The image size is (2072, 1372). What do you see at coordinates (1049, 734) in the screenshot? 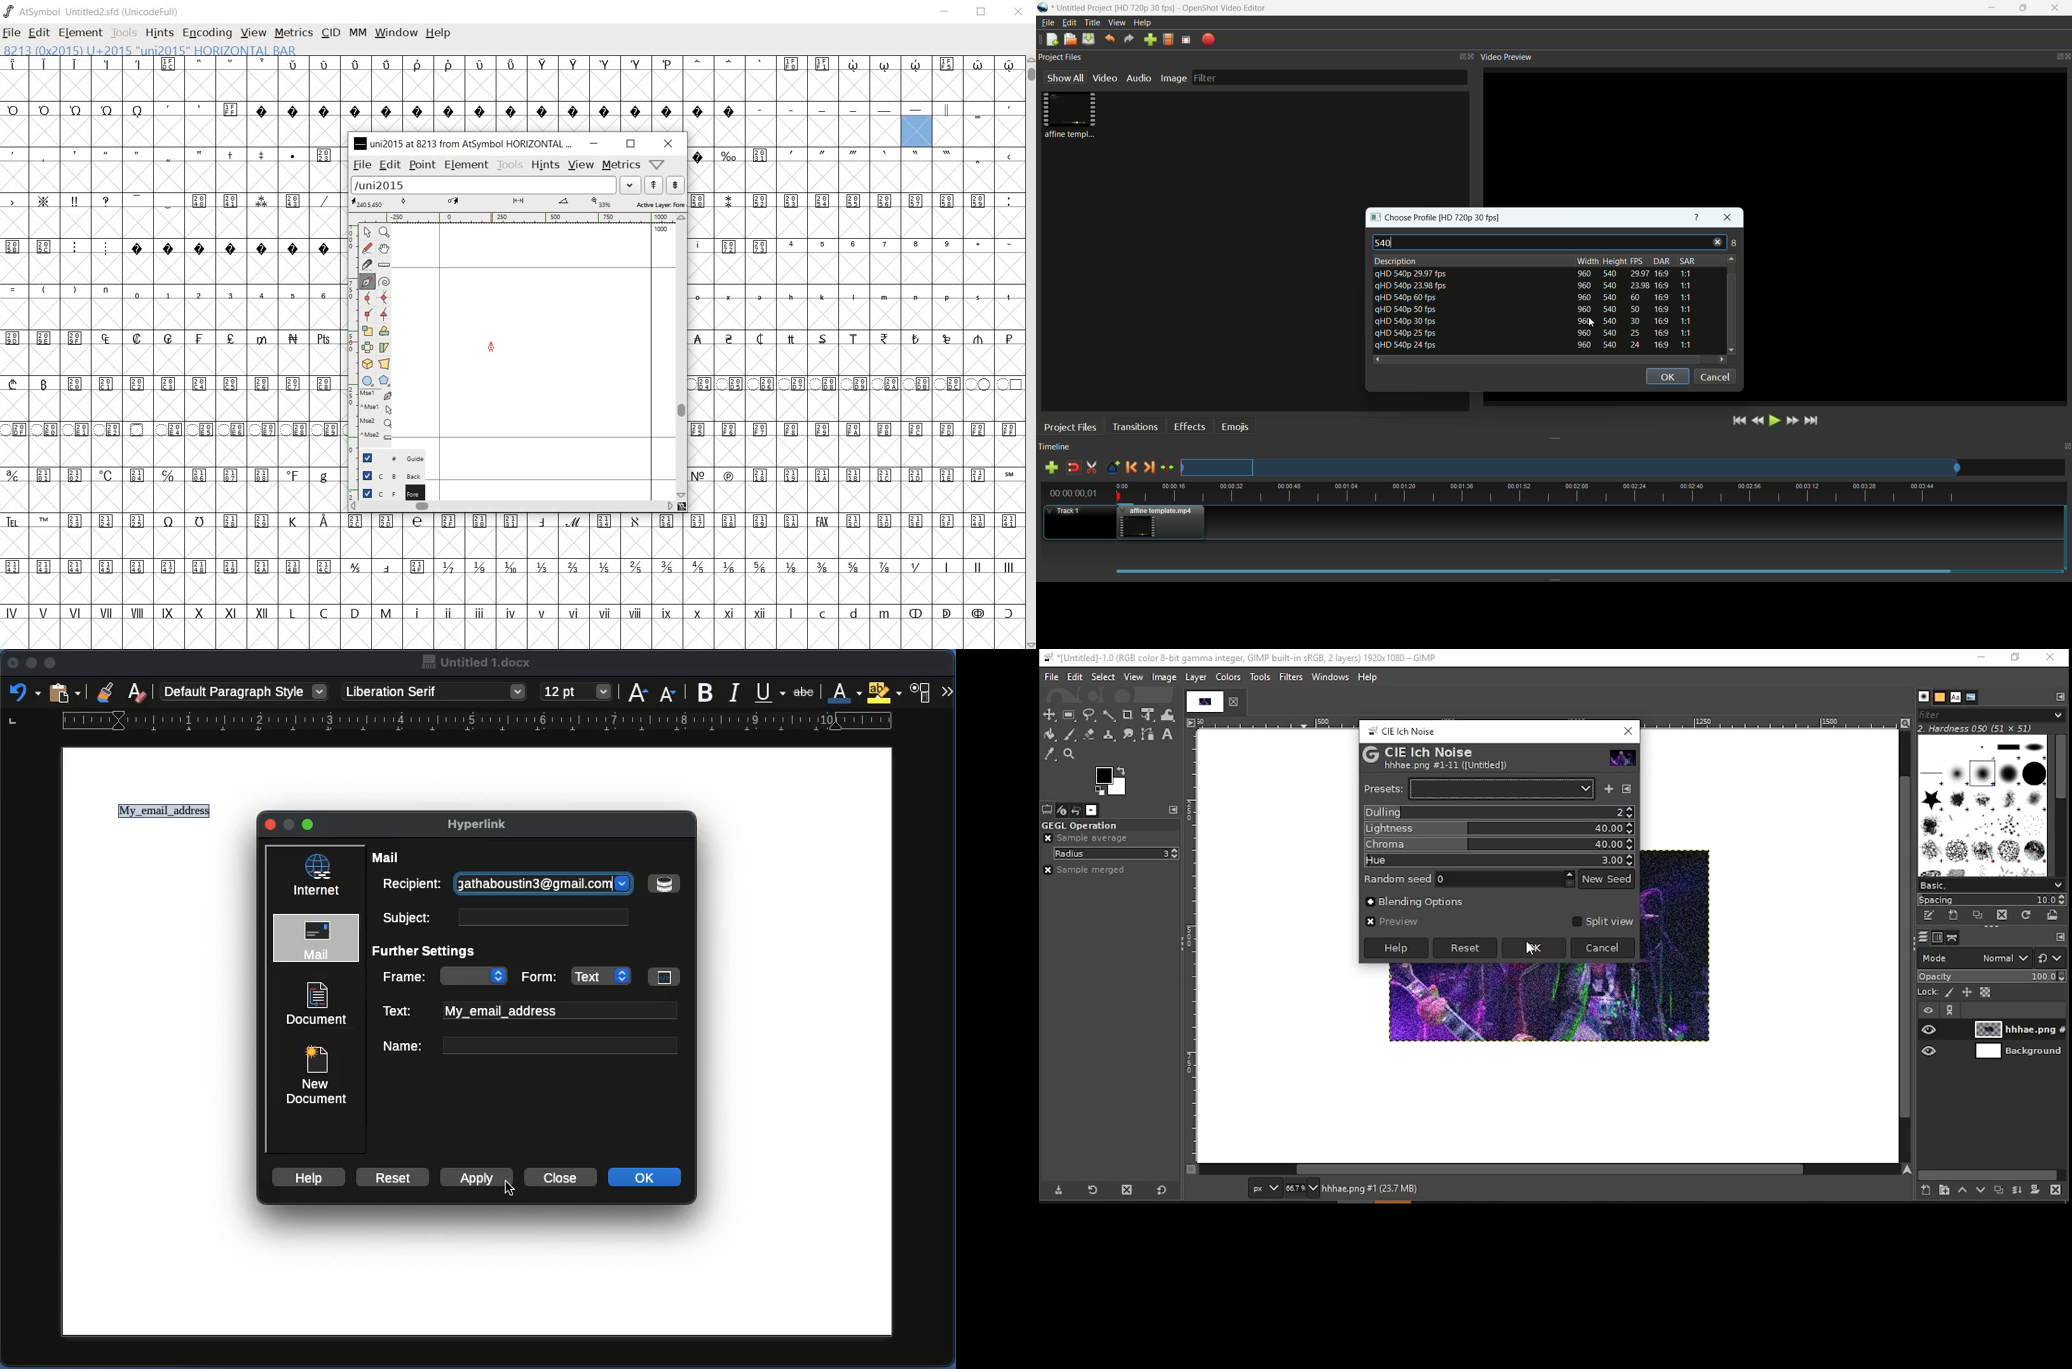
I see `paint bucket tool` at bounding box center [1049, 734].